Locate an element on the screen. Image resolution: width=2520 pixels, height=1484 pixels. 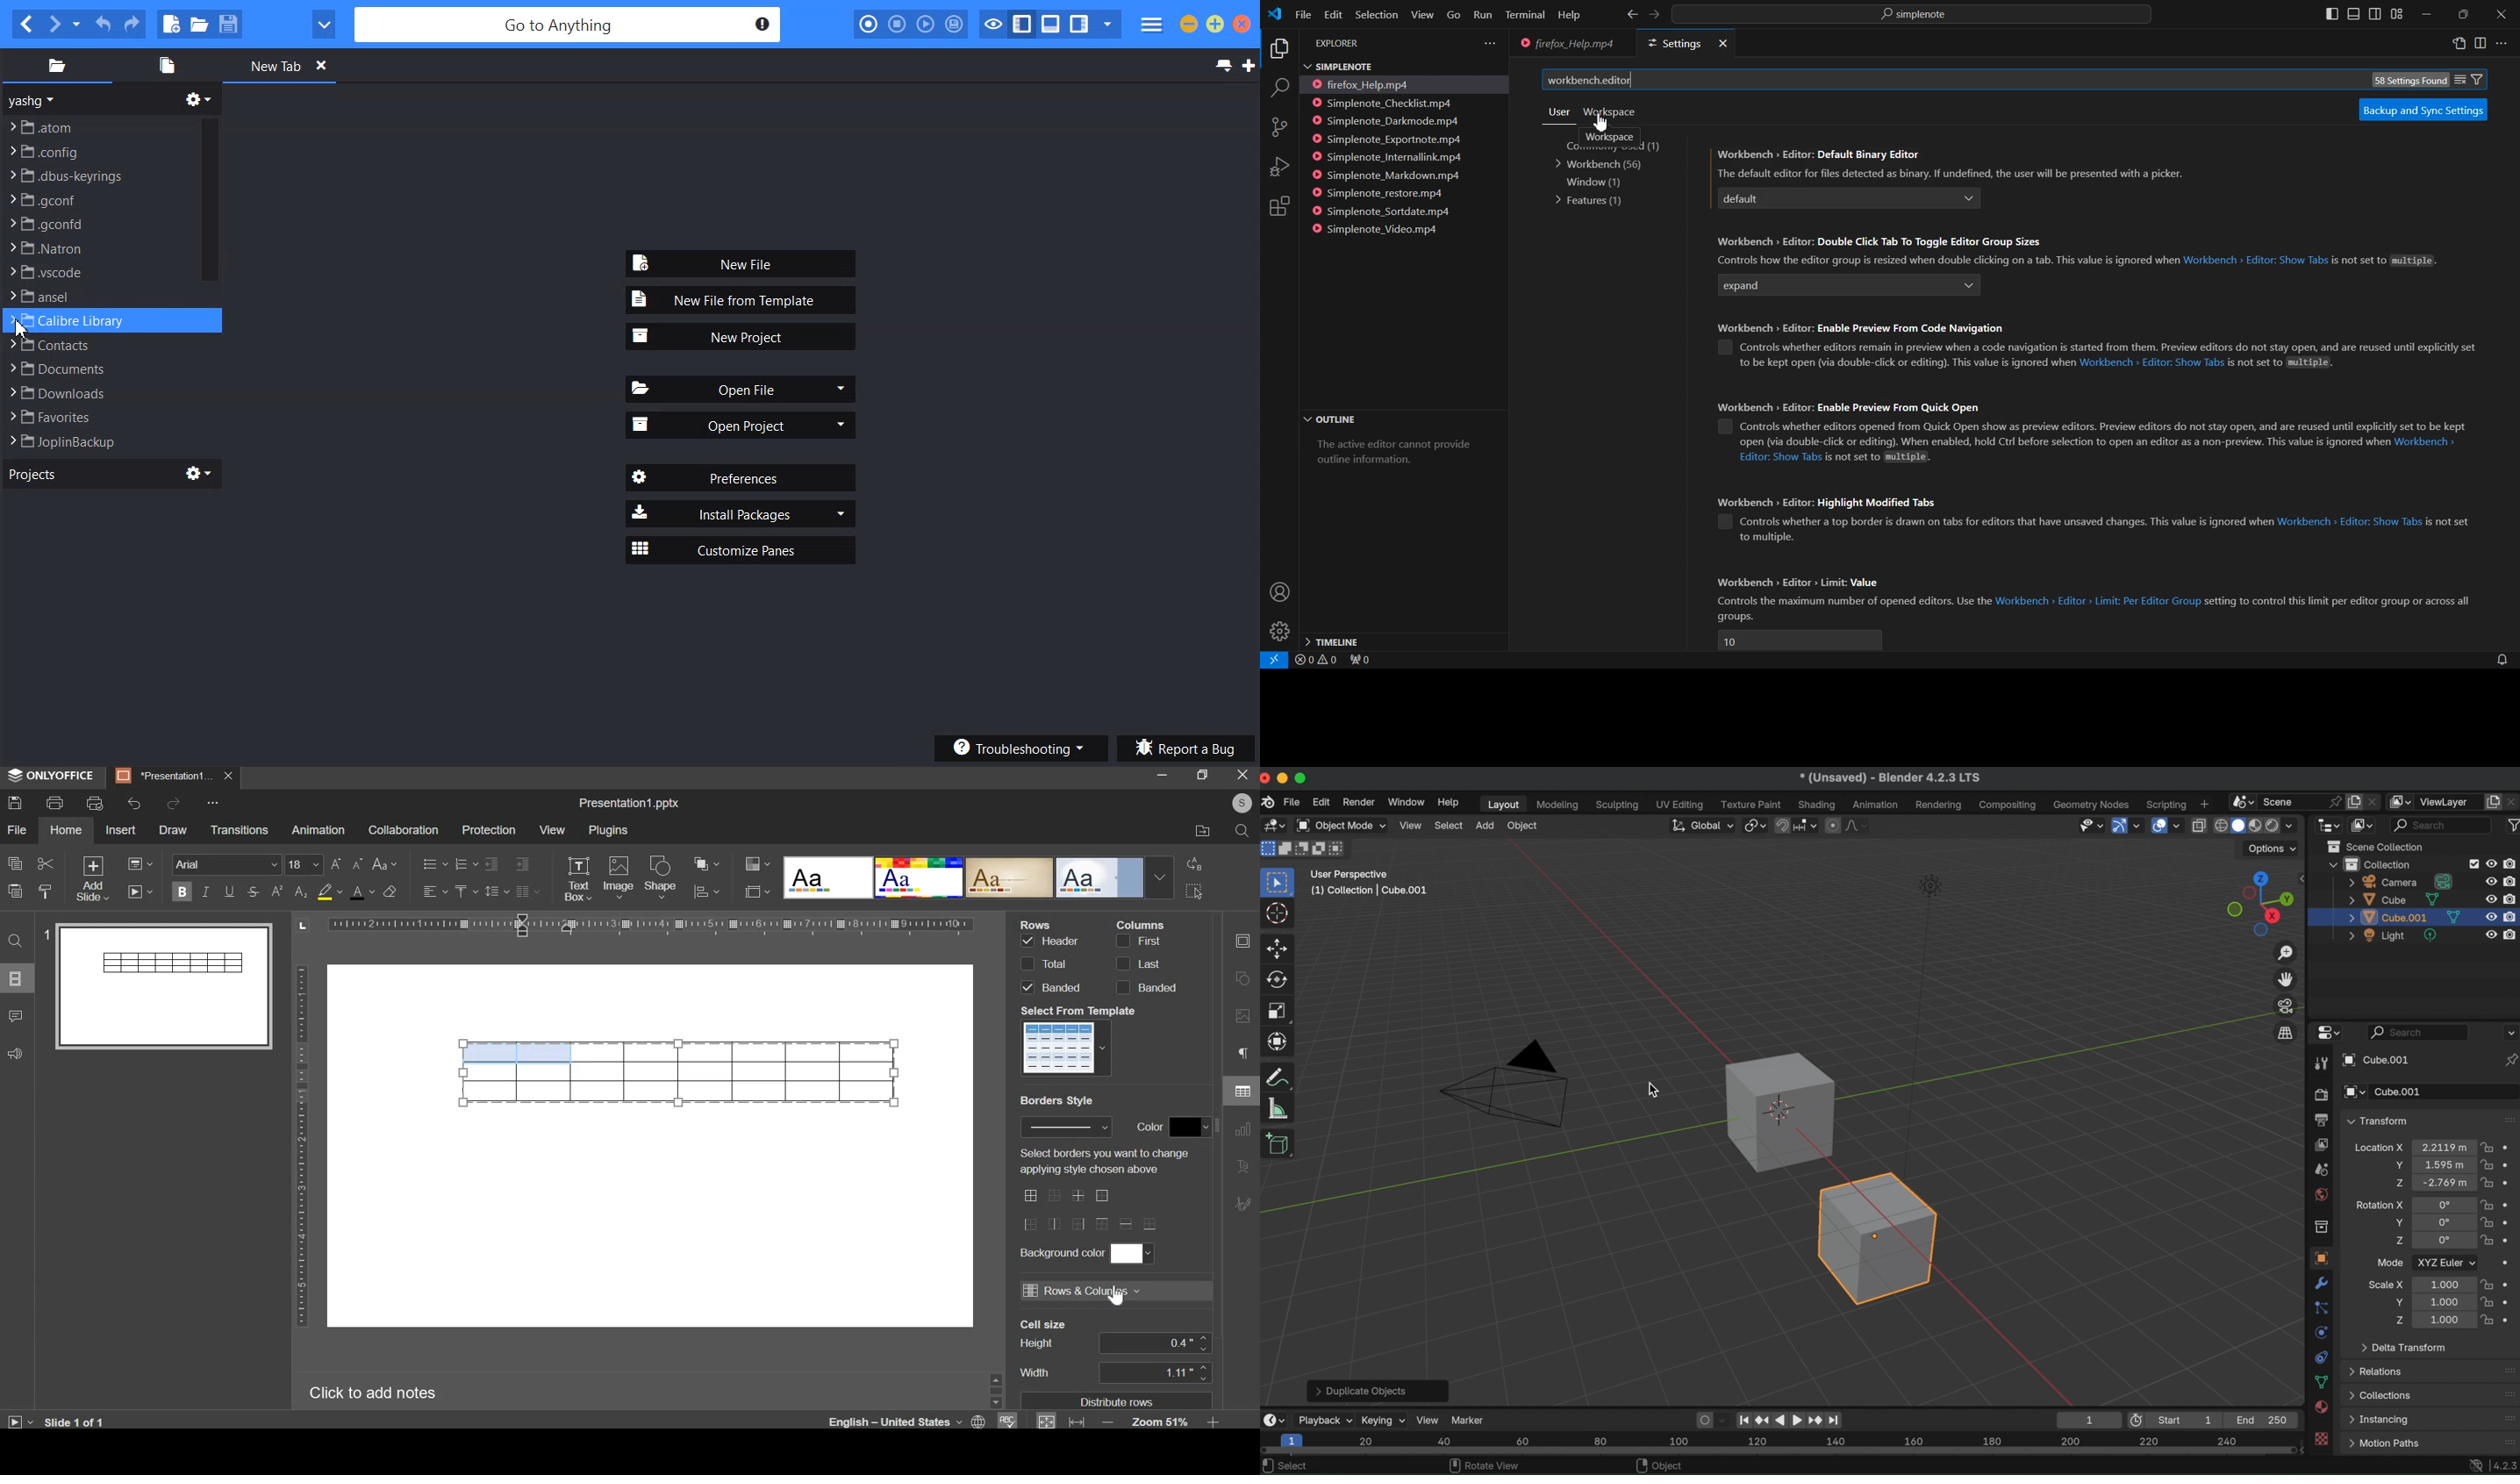
No Problem is located at coordinates (1315, 661).